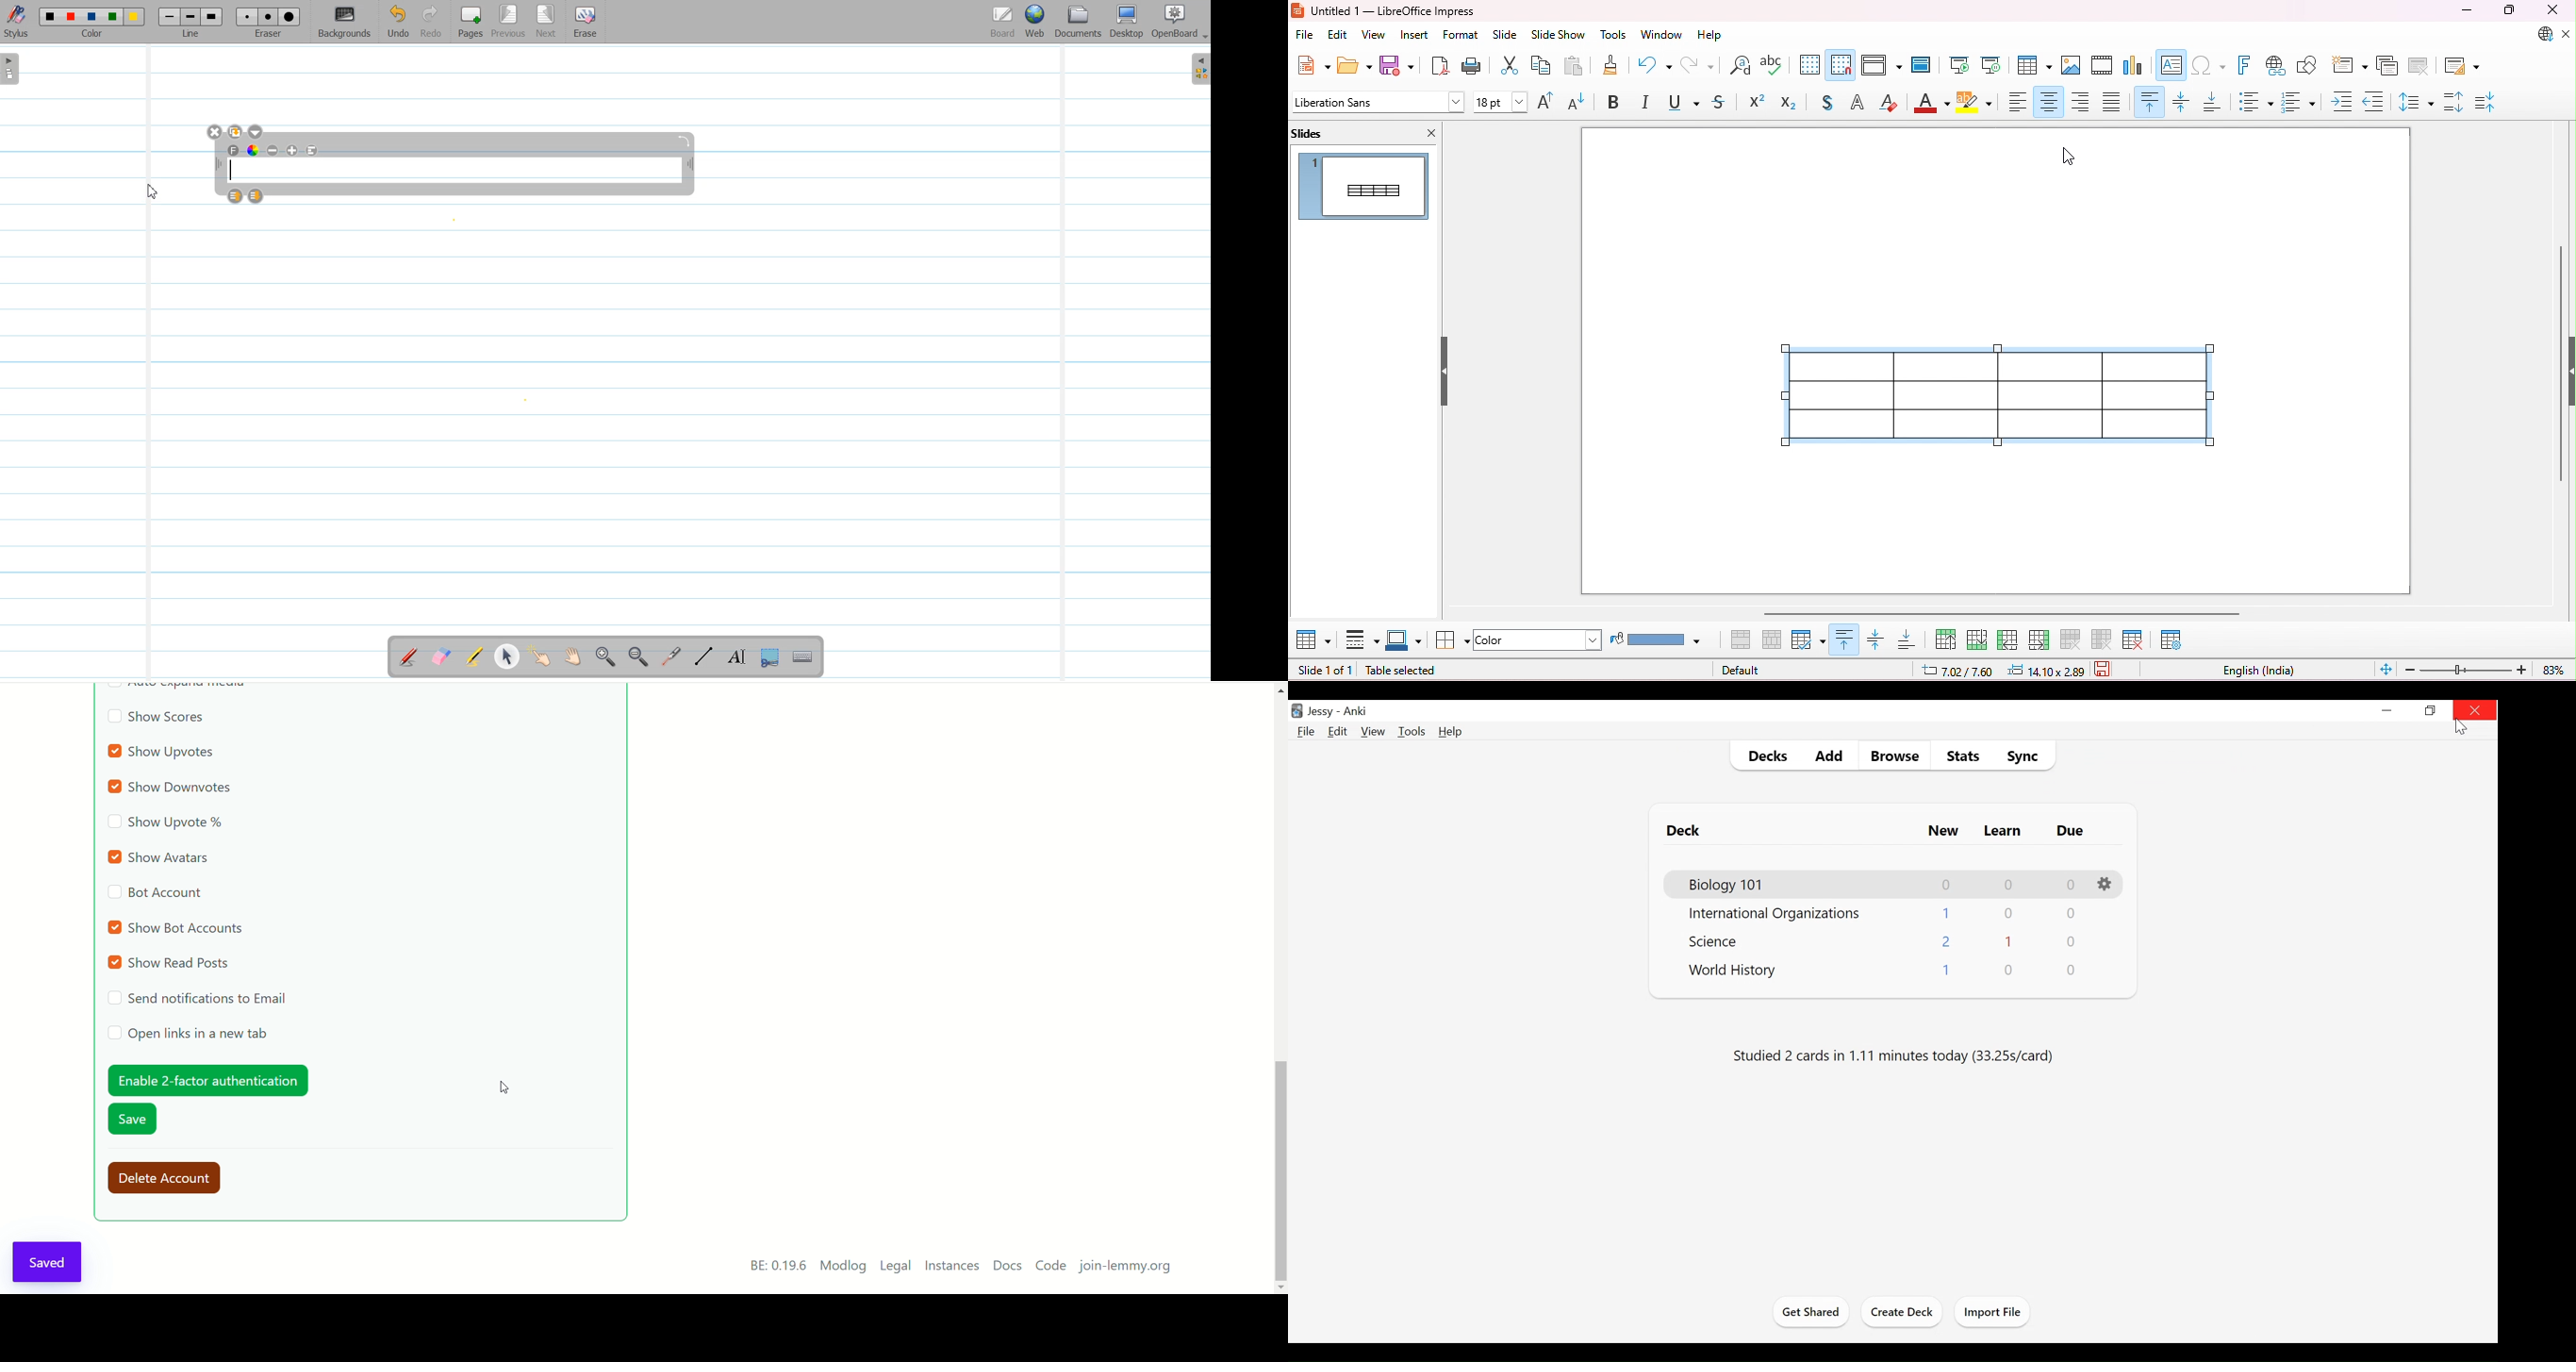 The image size is (2576, 1372). I want to click on Due Cards, so click(2070, 831).